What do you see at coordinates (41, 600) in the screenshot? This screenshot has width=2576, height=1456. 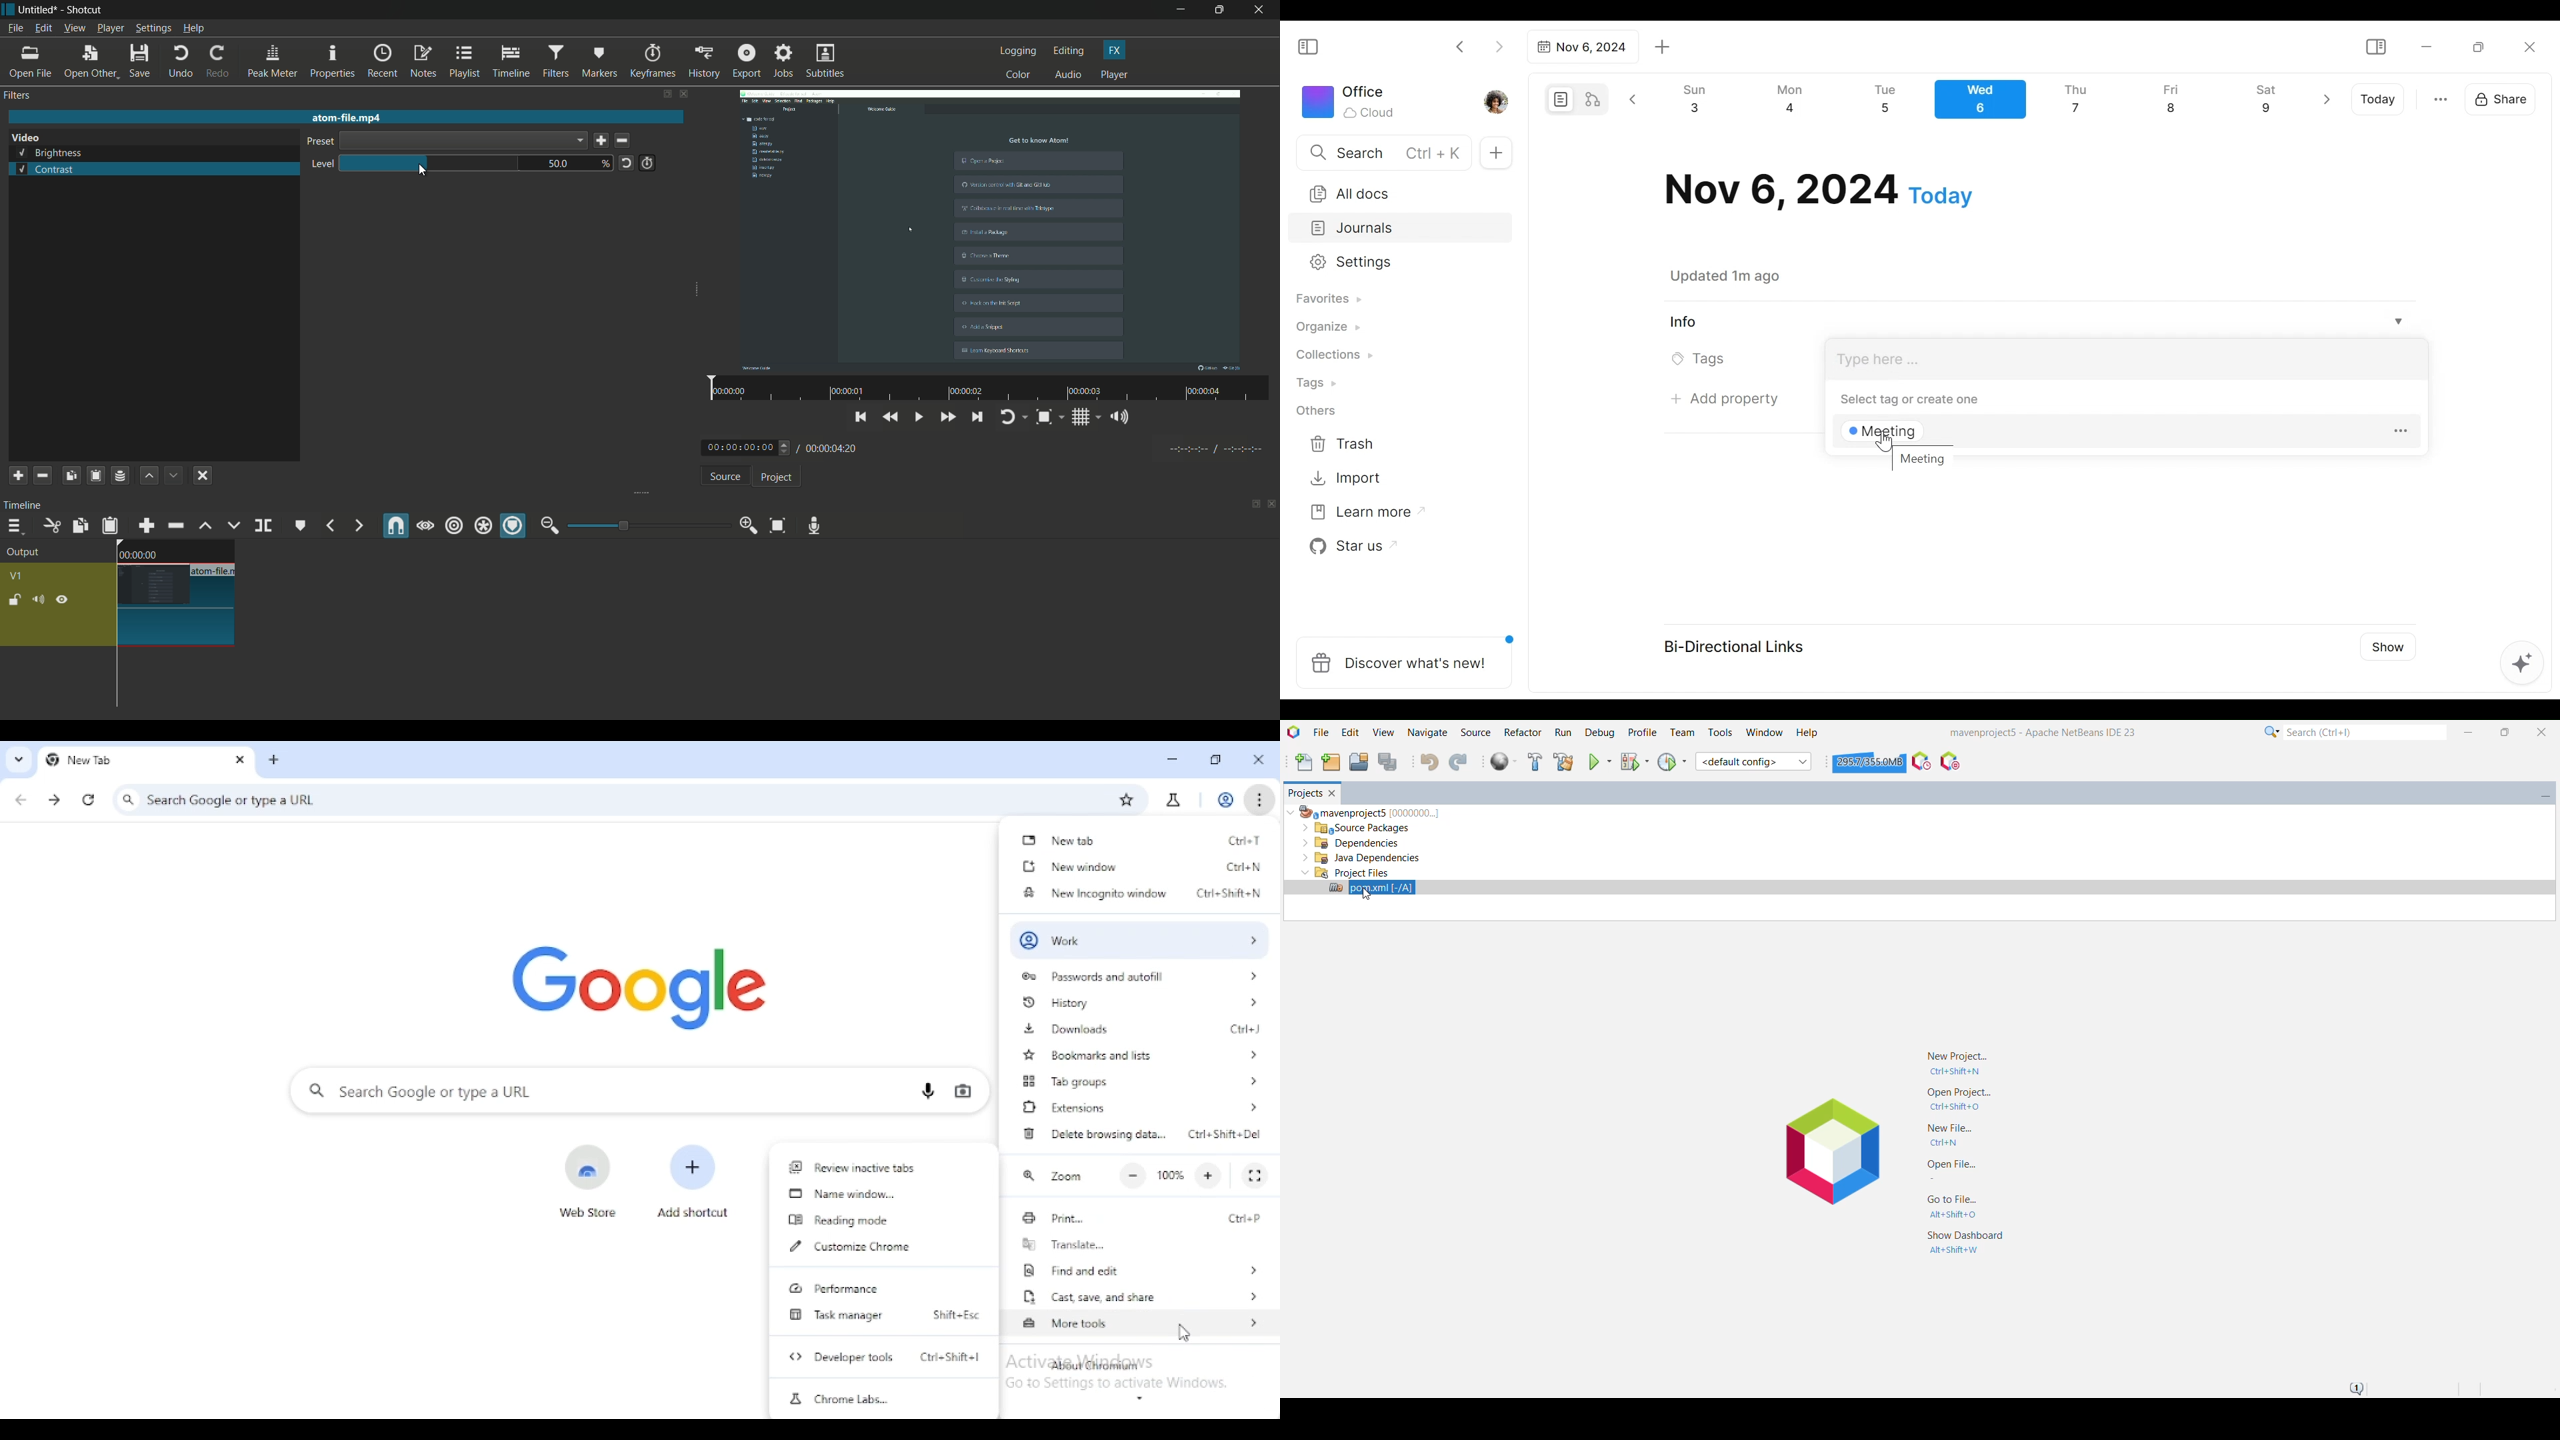 I see `mute` at bounding box center [41, 600].